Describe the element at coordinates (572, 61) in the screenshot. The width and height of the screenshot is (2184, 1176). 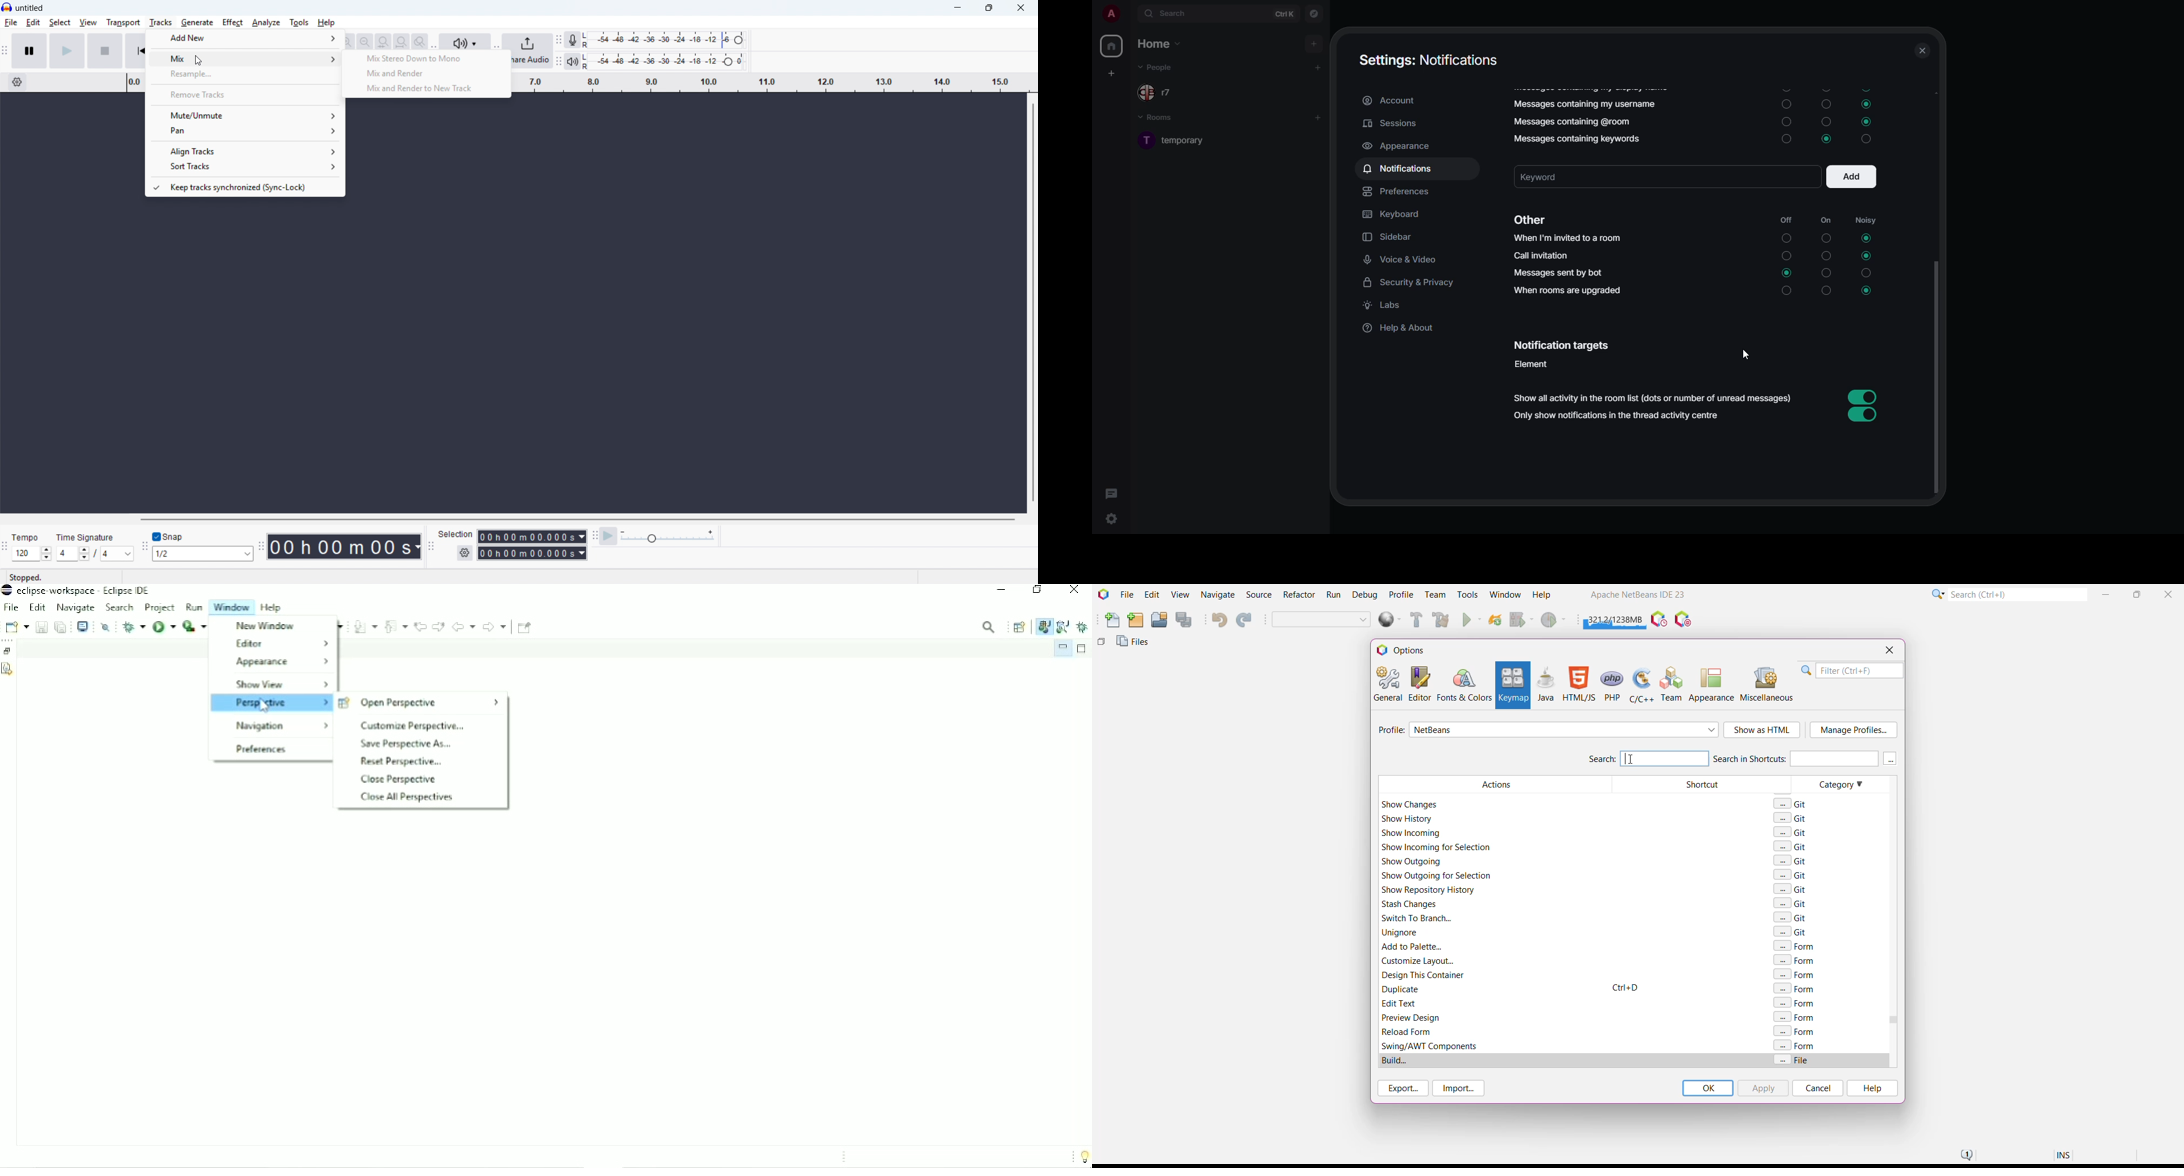
I see `playback metre toolbar ` at that location.